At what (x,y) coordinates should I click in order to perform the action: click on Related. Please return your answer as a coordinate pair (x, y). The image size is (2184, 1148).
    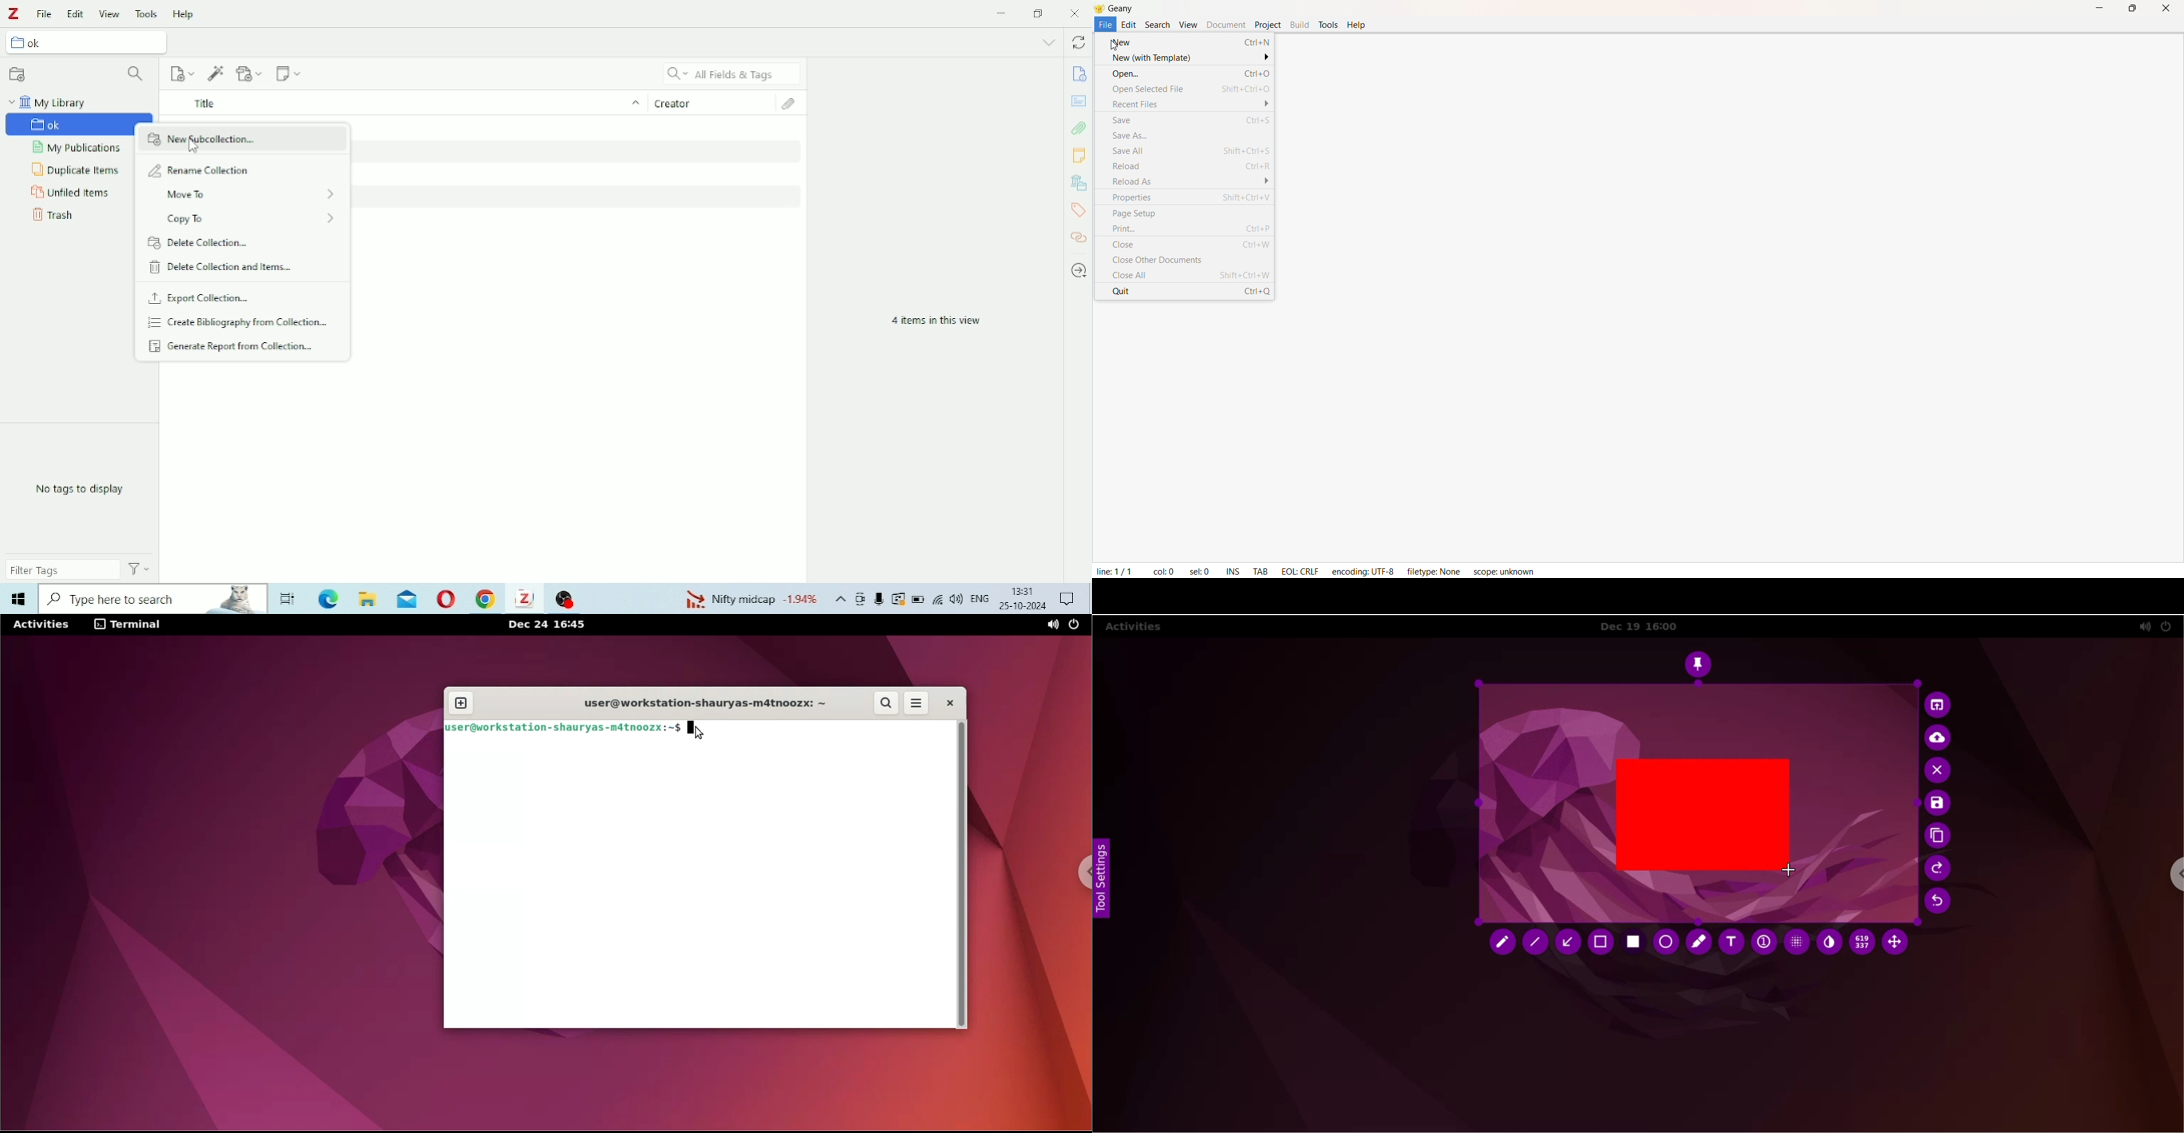
    Looking at the image, I should click on (1080, 237).